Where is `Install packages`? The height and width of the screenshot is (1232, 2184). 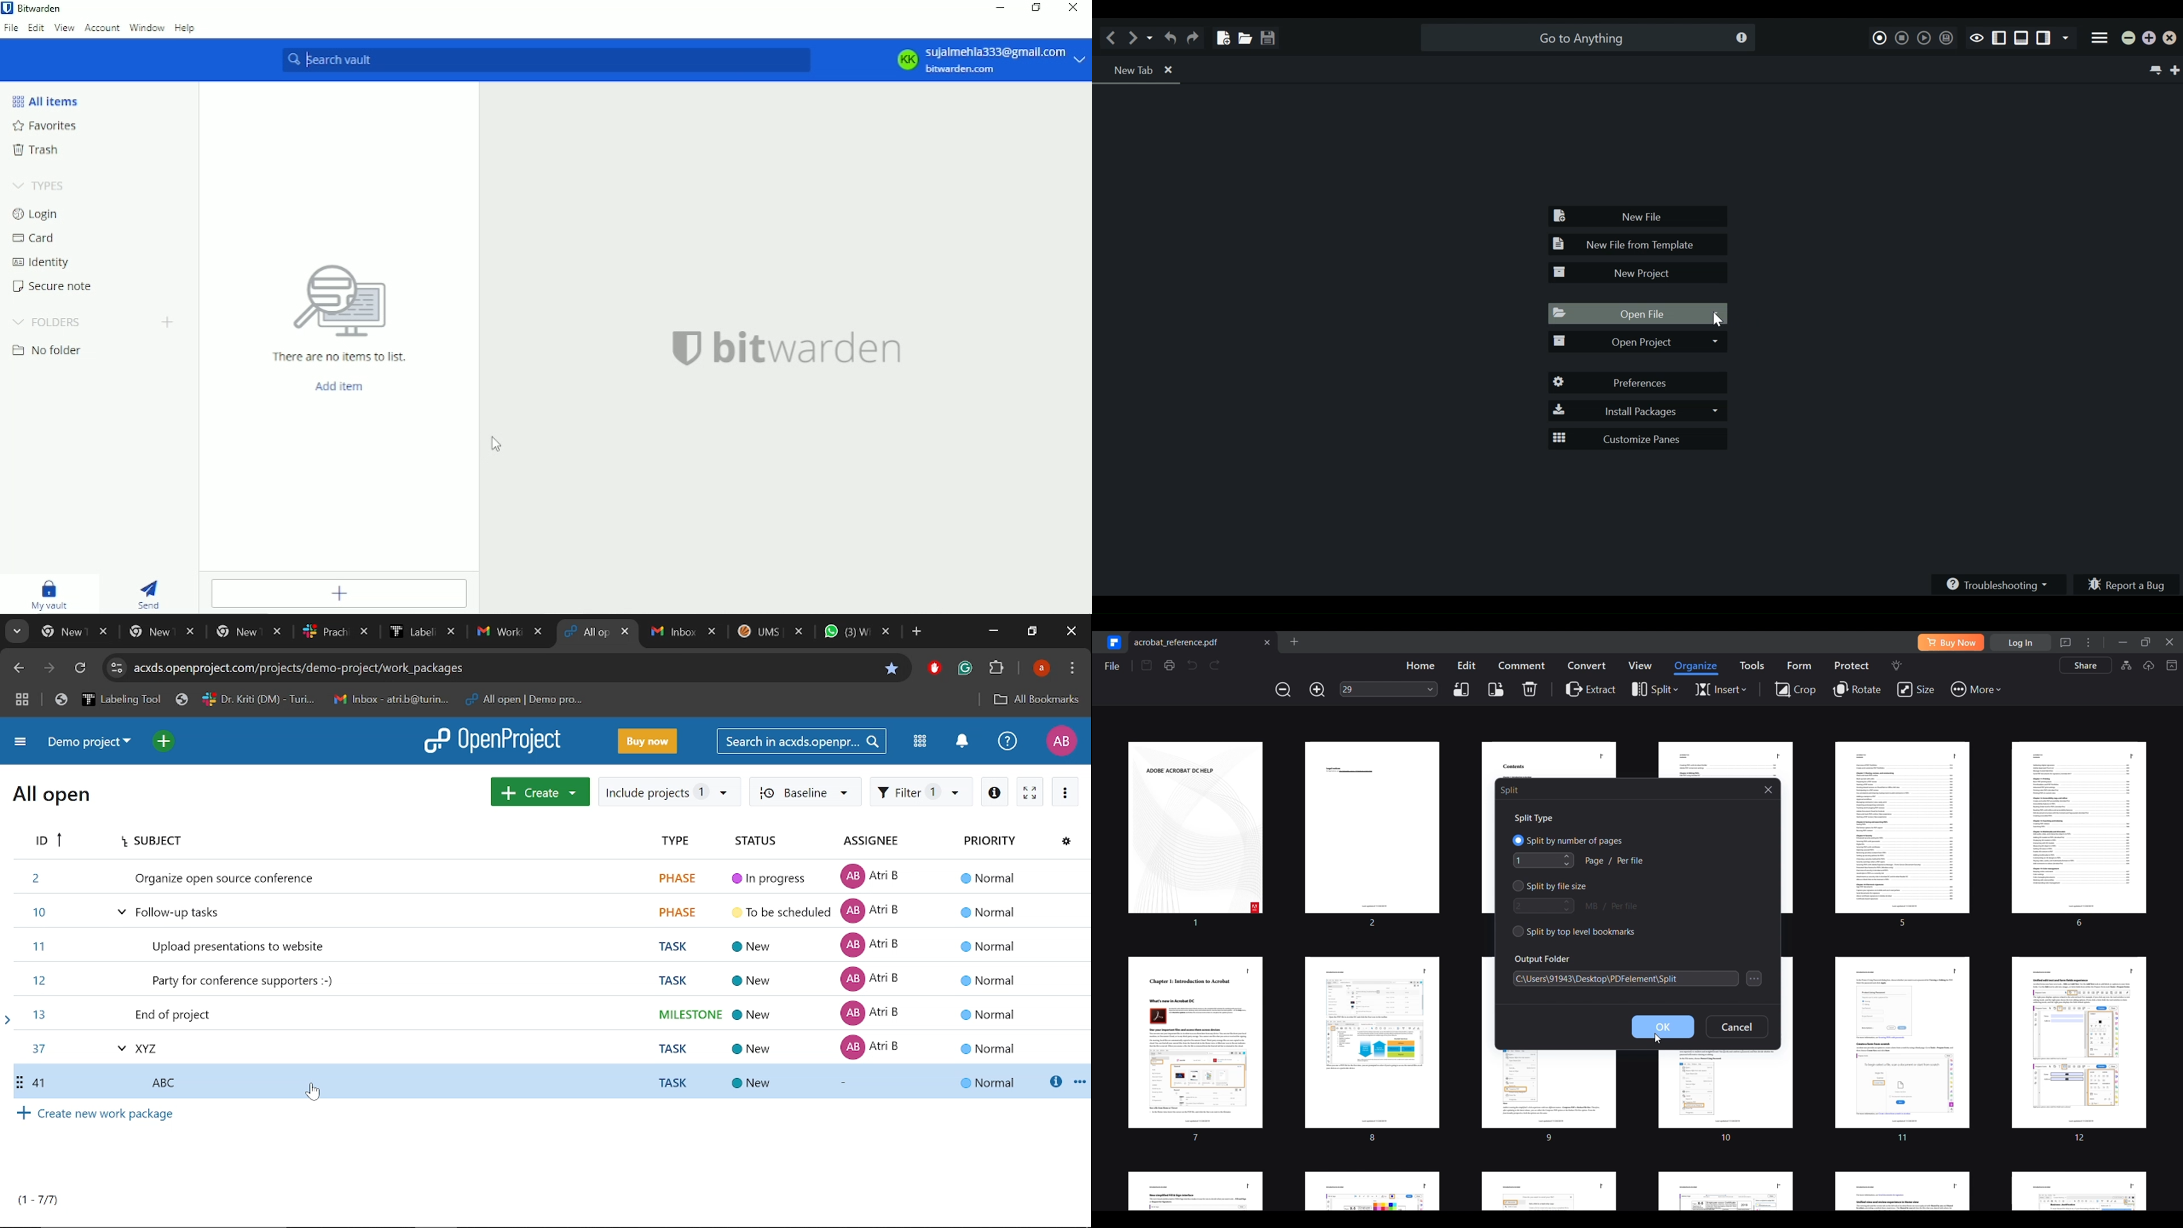 Install packages is located at coordinates (1637, 412).